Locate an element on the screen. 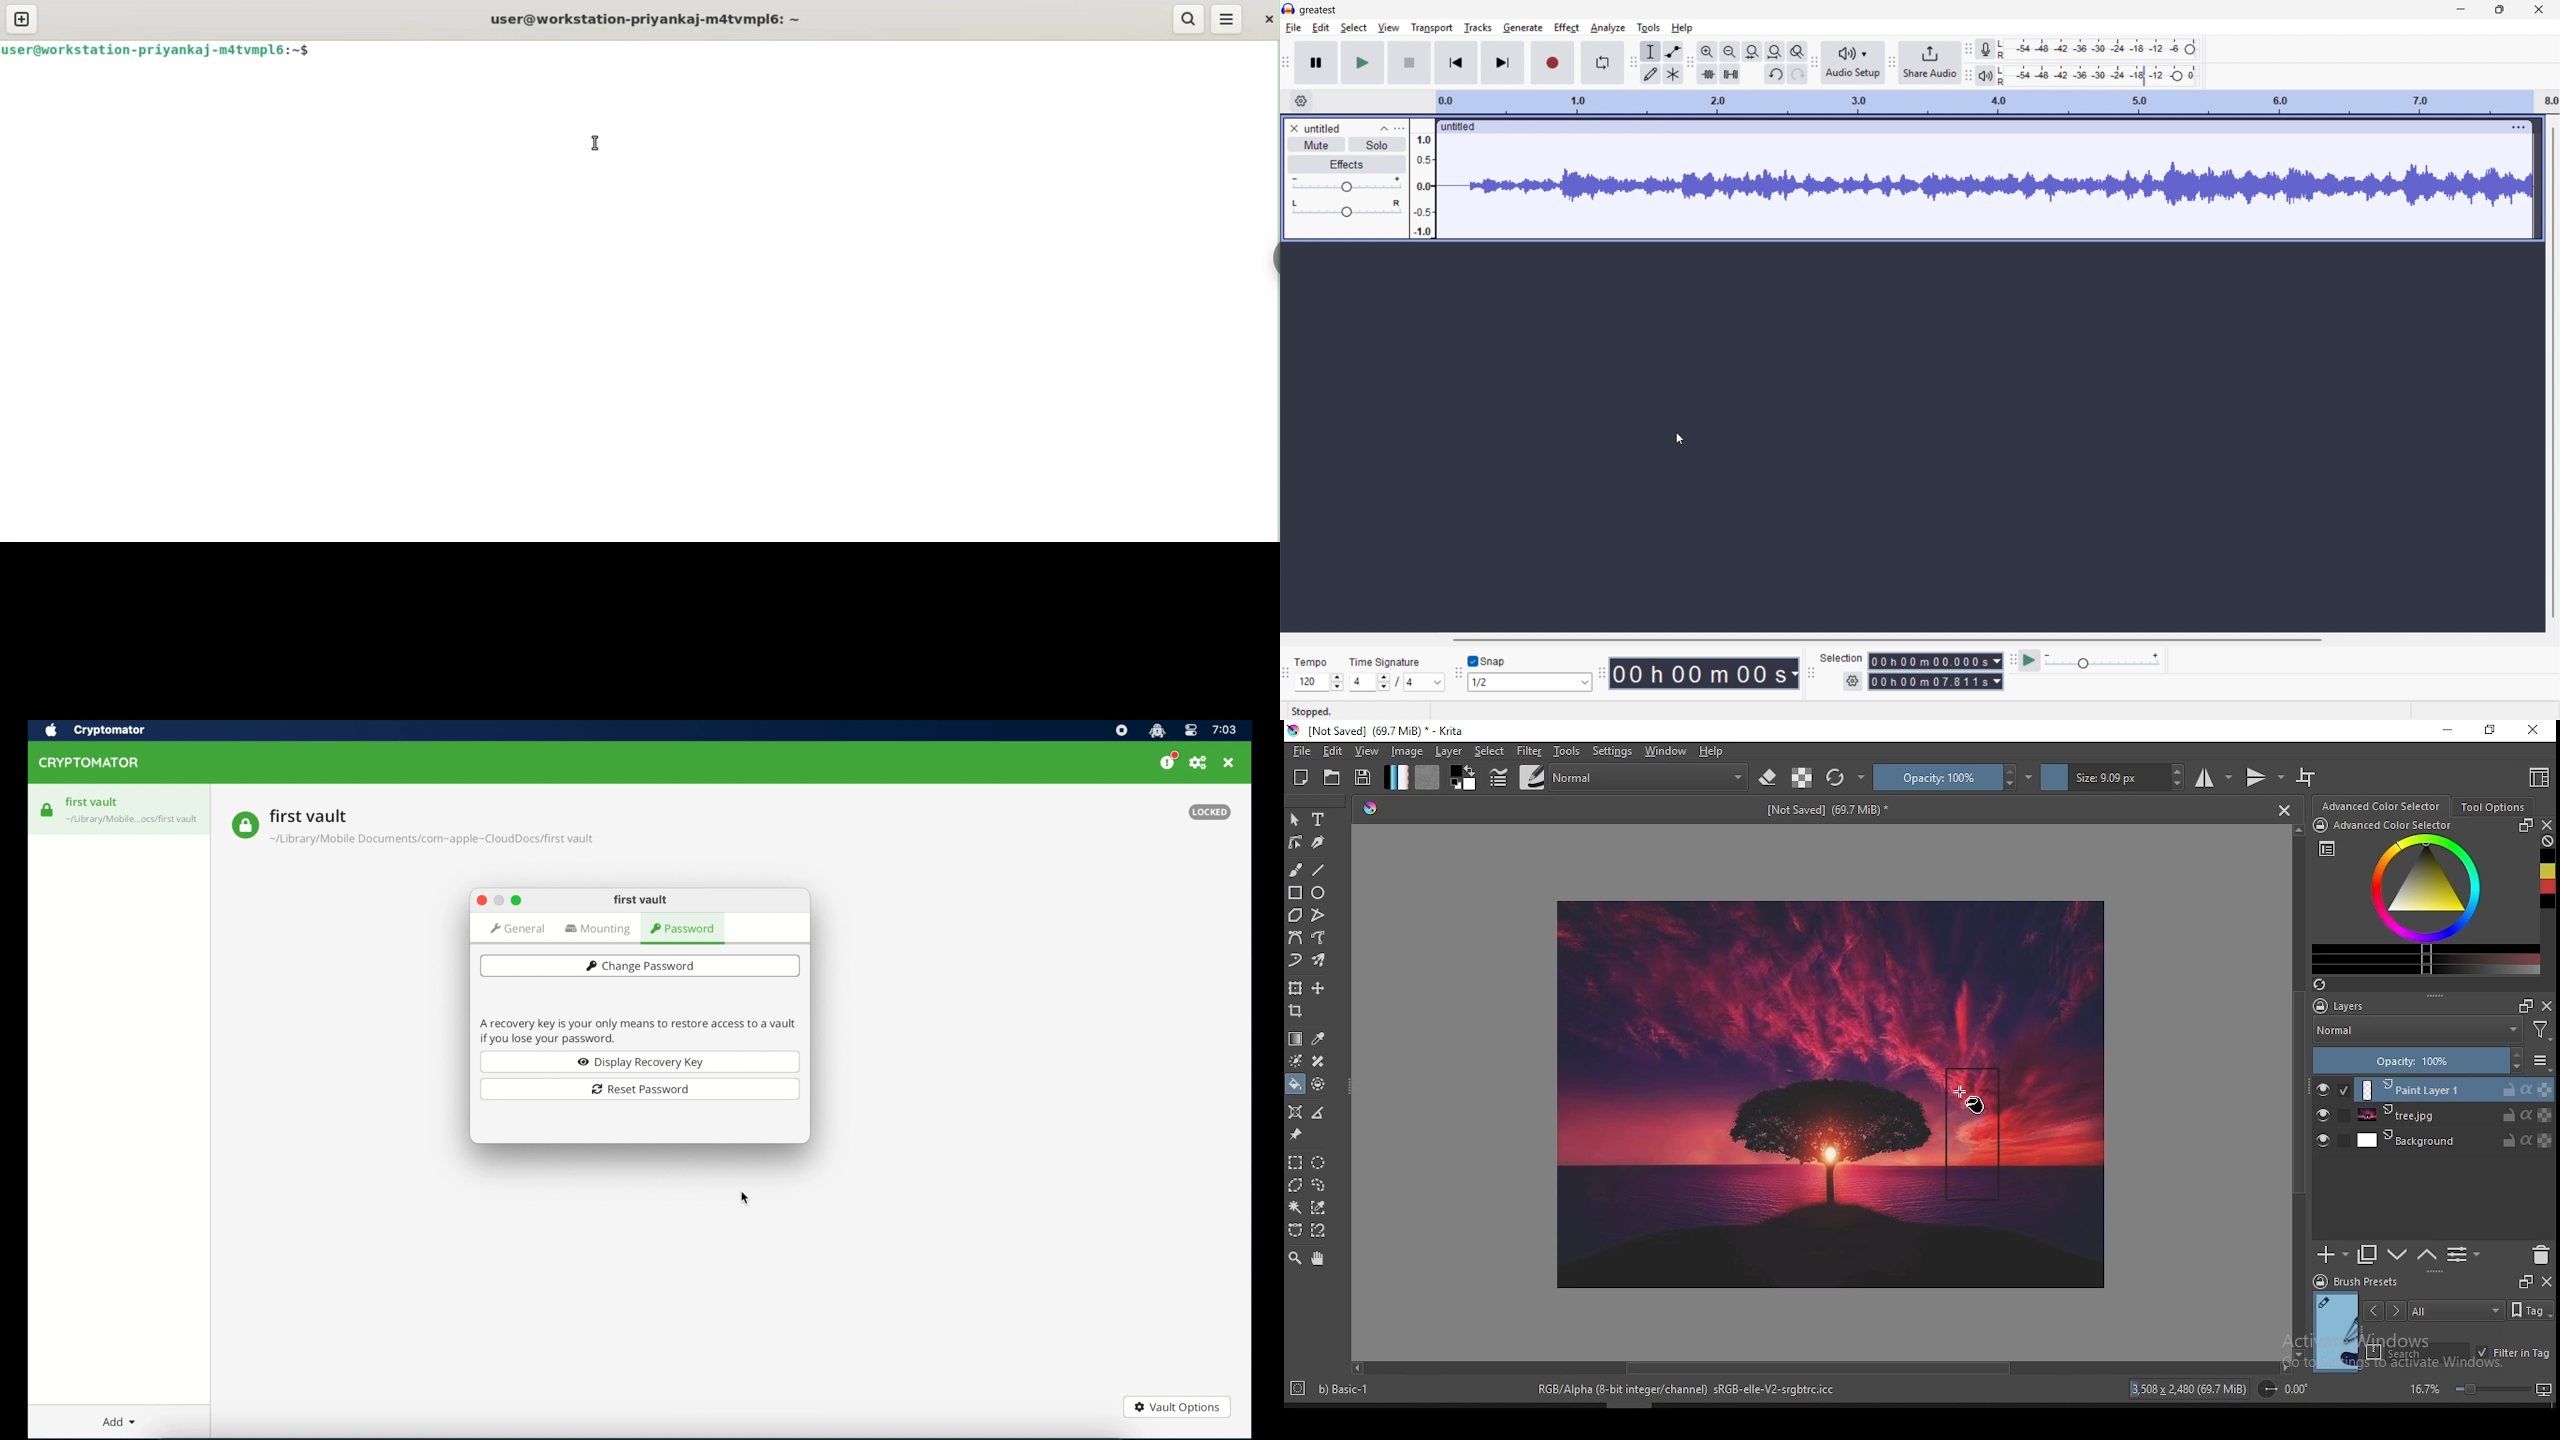  collapse is located at coordinates (1384, 128).